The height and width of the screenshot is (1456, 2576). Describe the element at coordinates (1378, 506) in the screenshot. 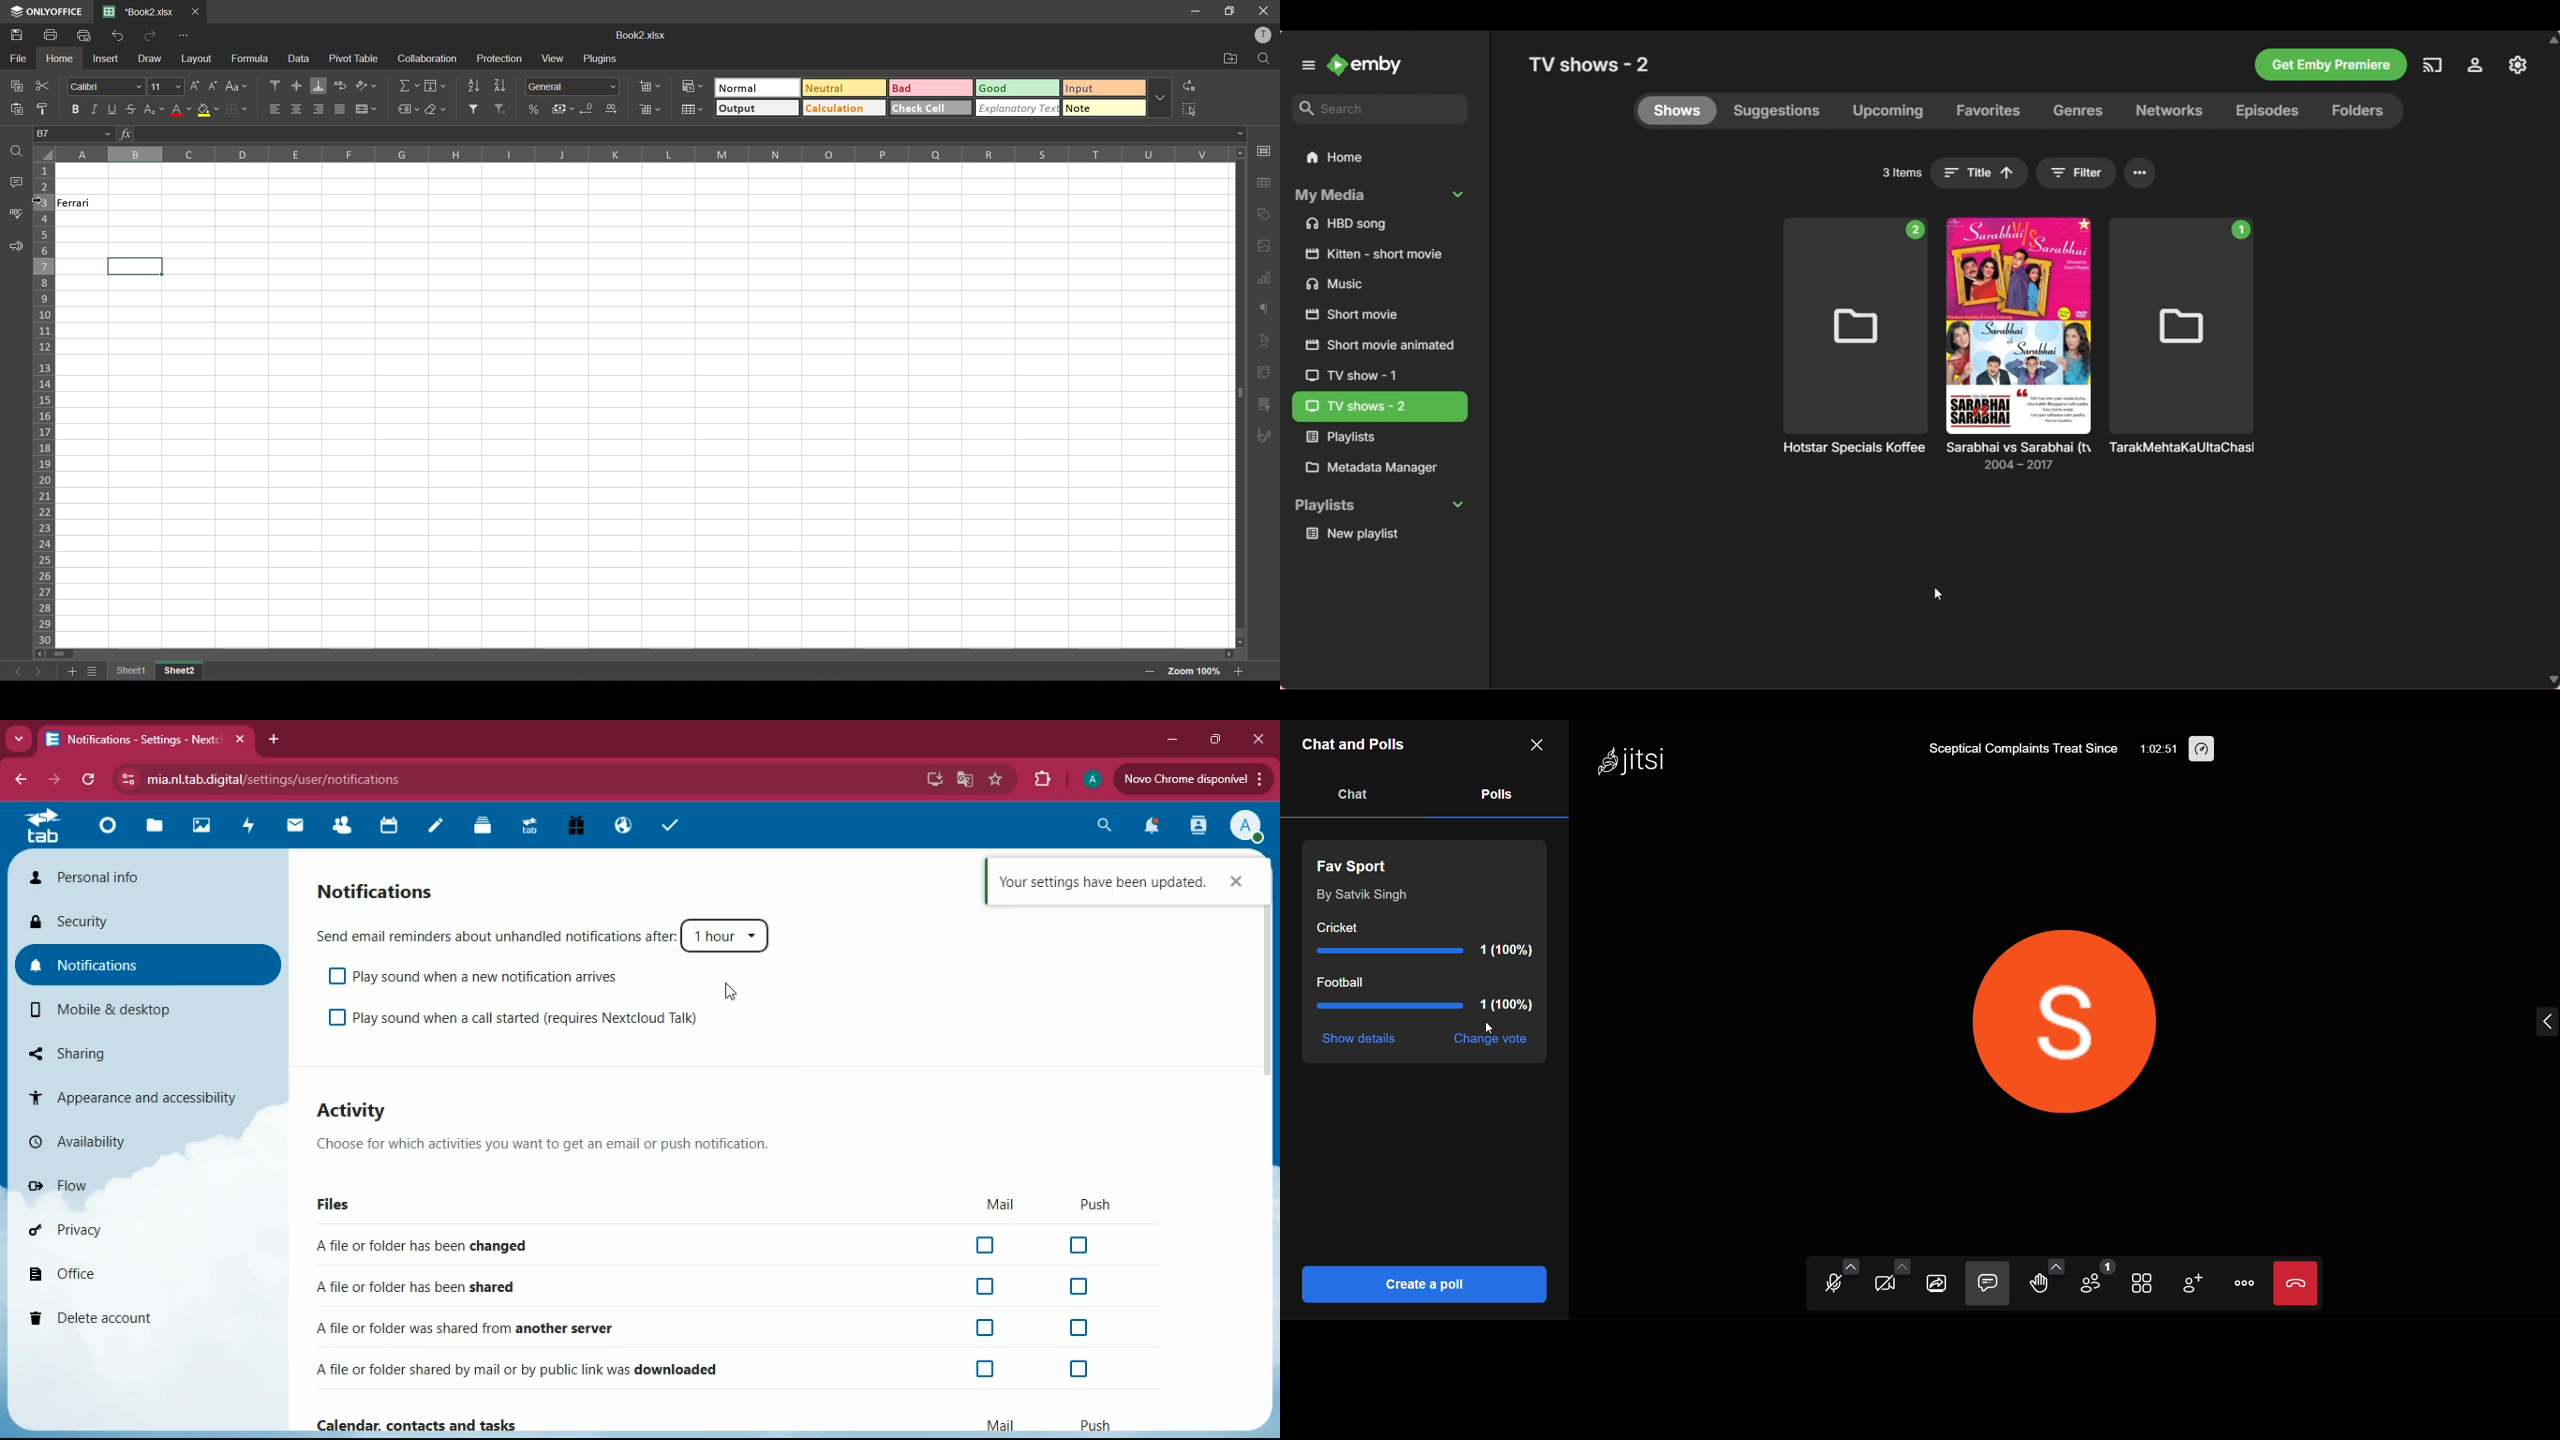

I see `Collapse Playlists` at that location.